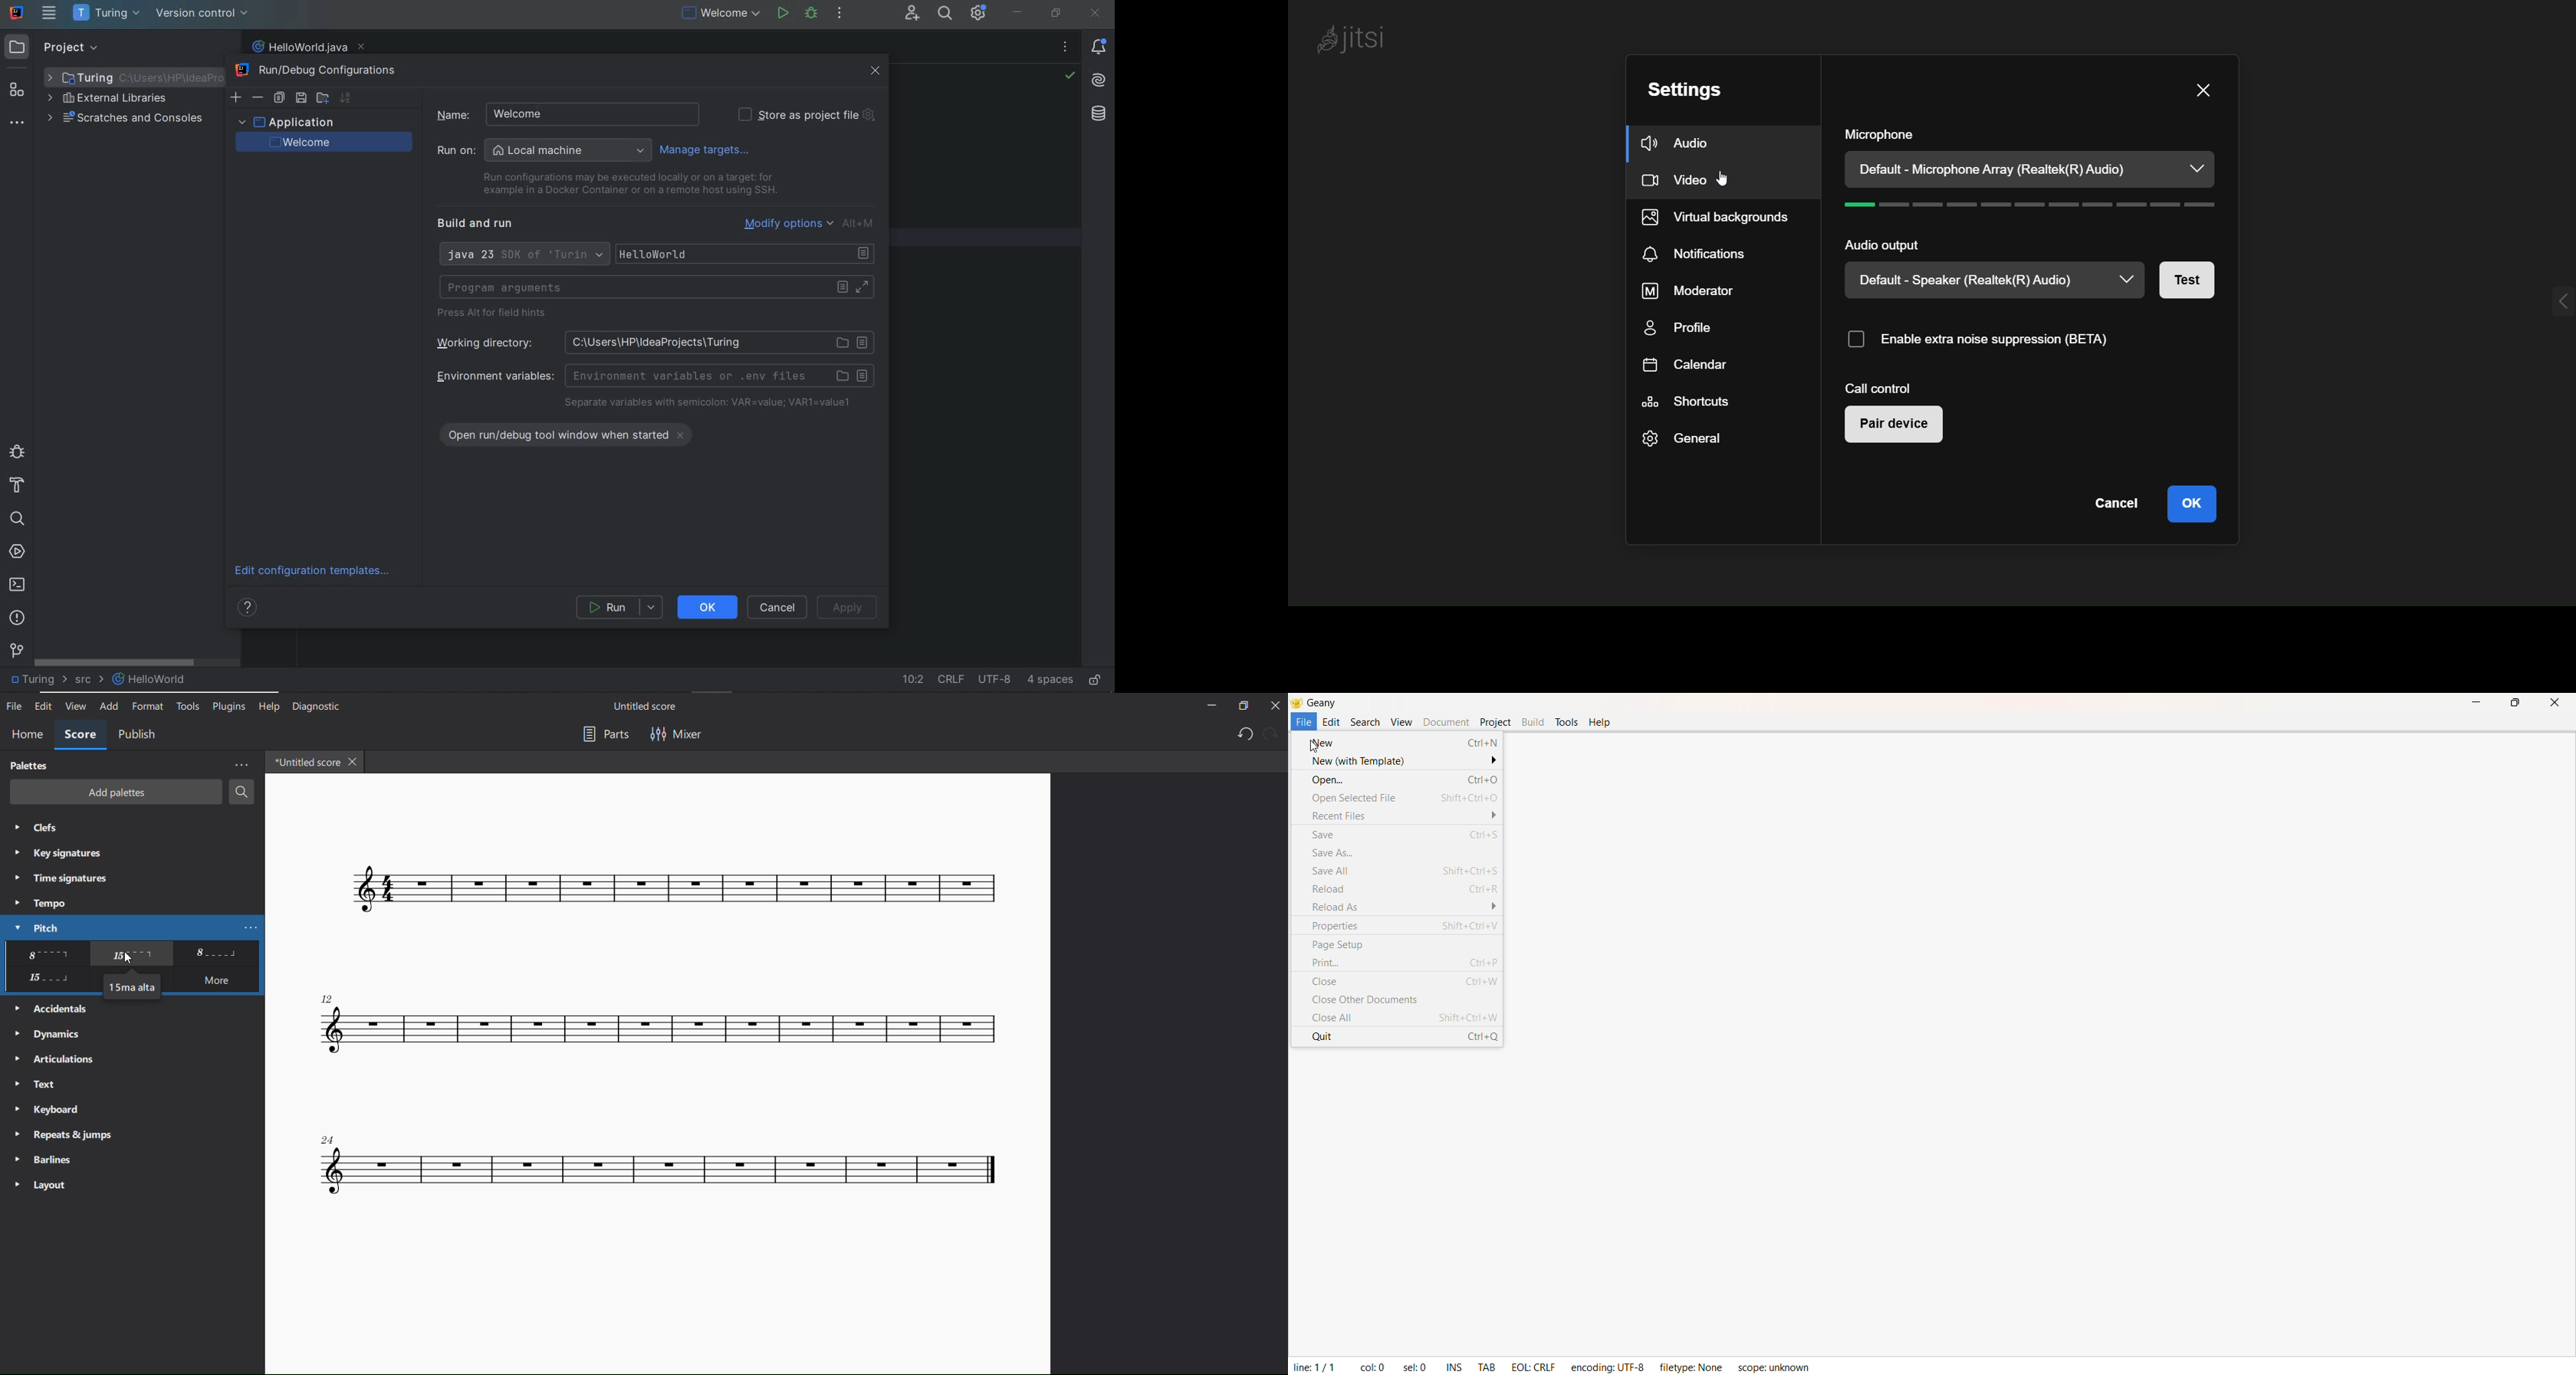  I want to click on Run On, so click(544, 151).